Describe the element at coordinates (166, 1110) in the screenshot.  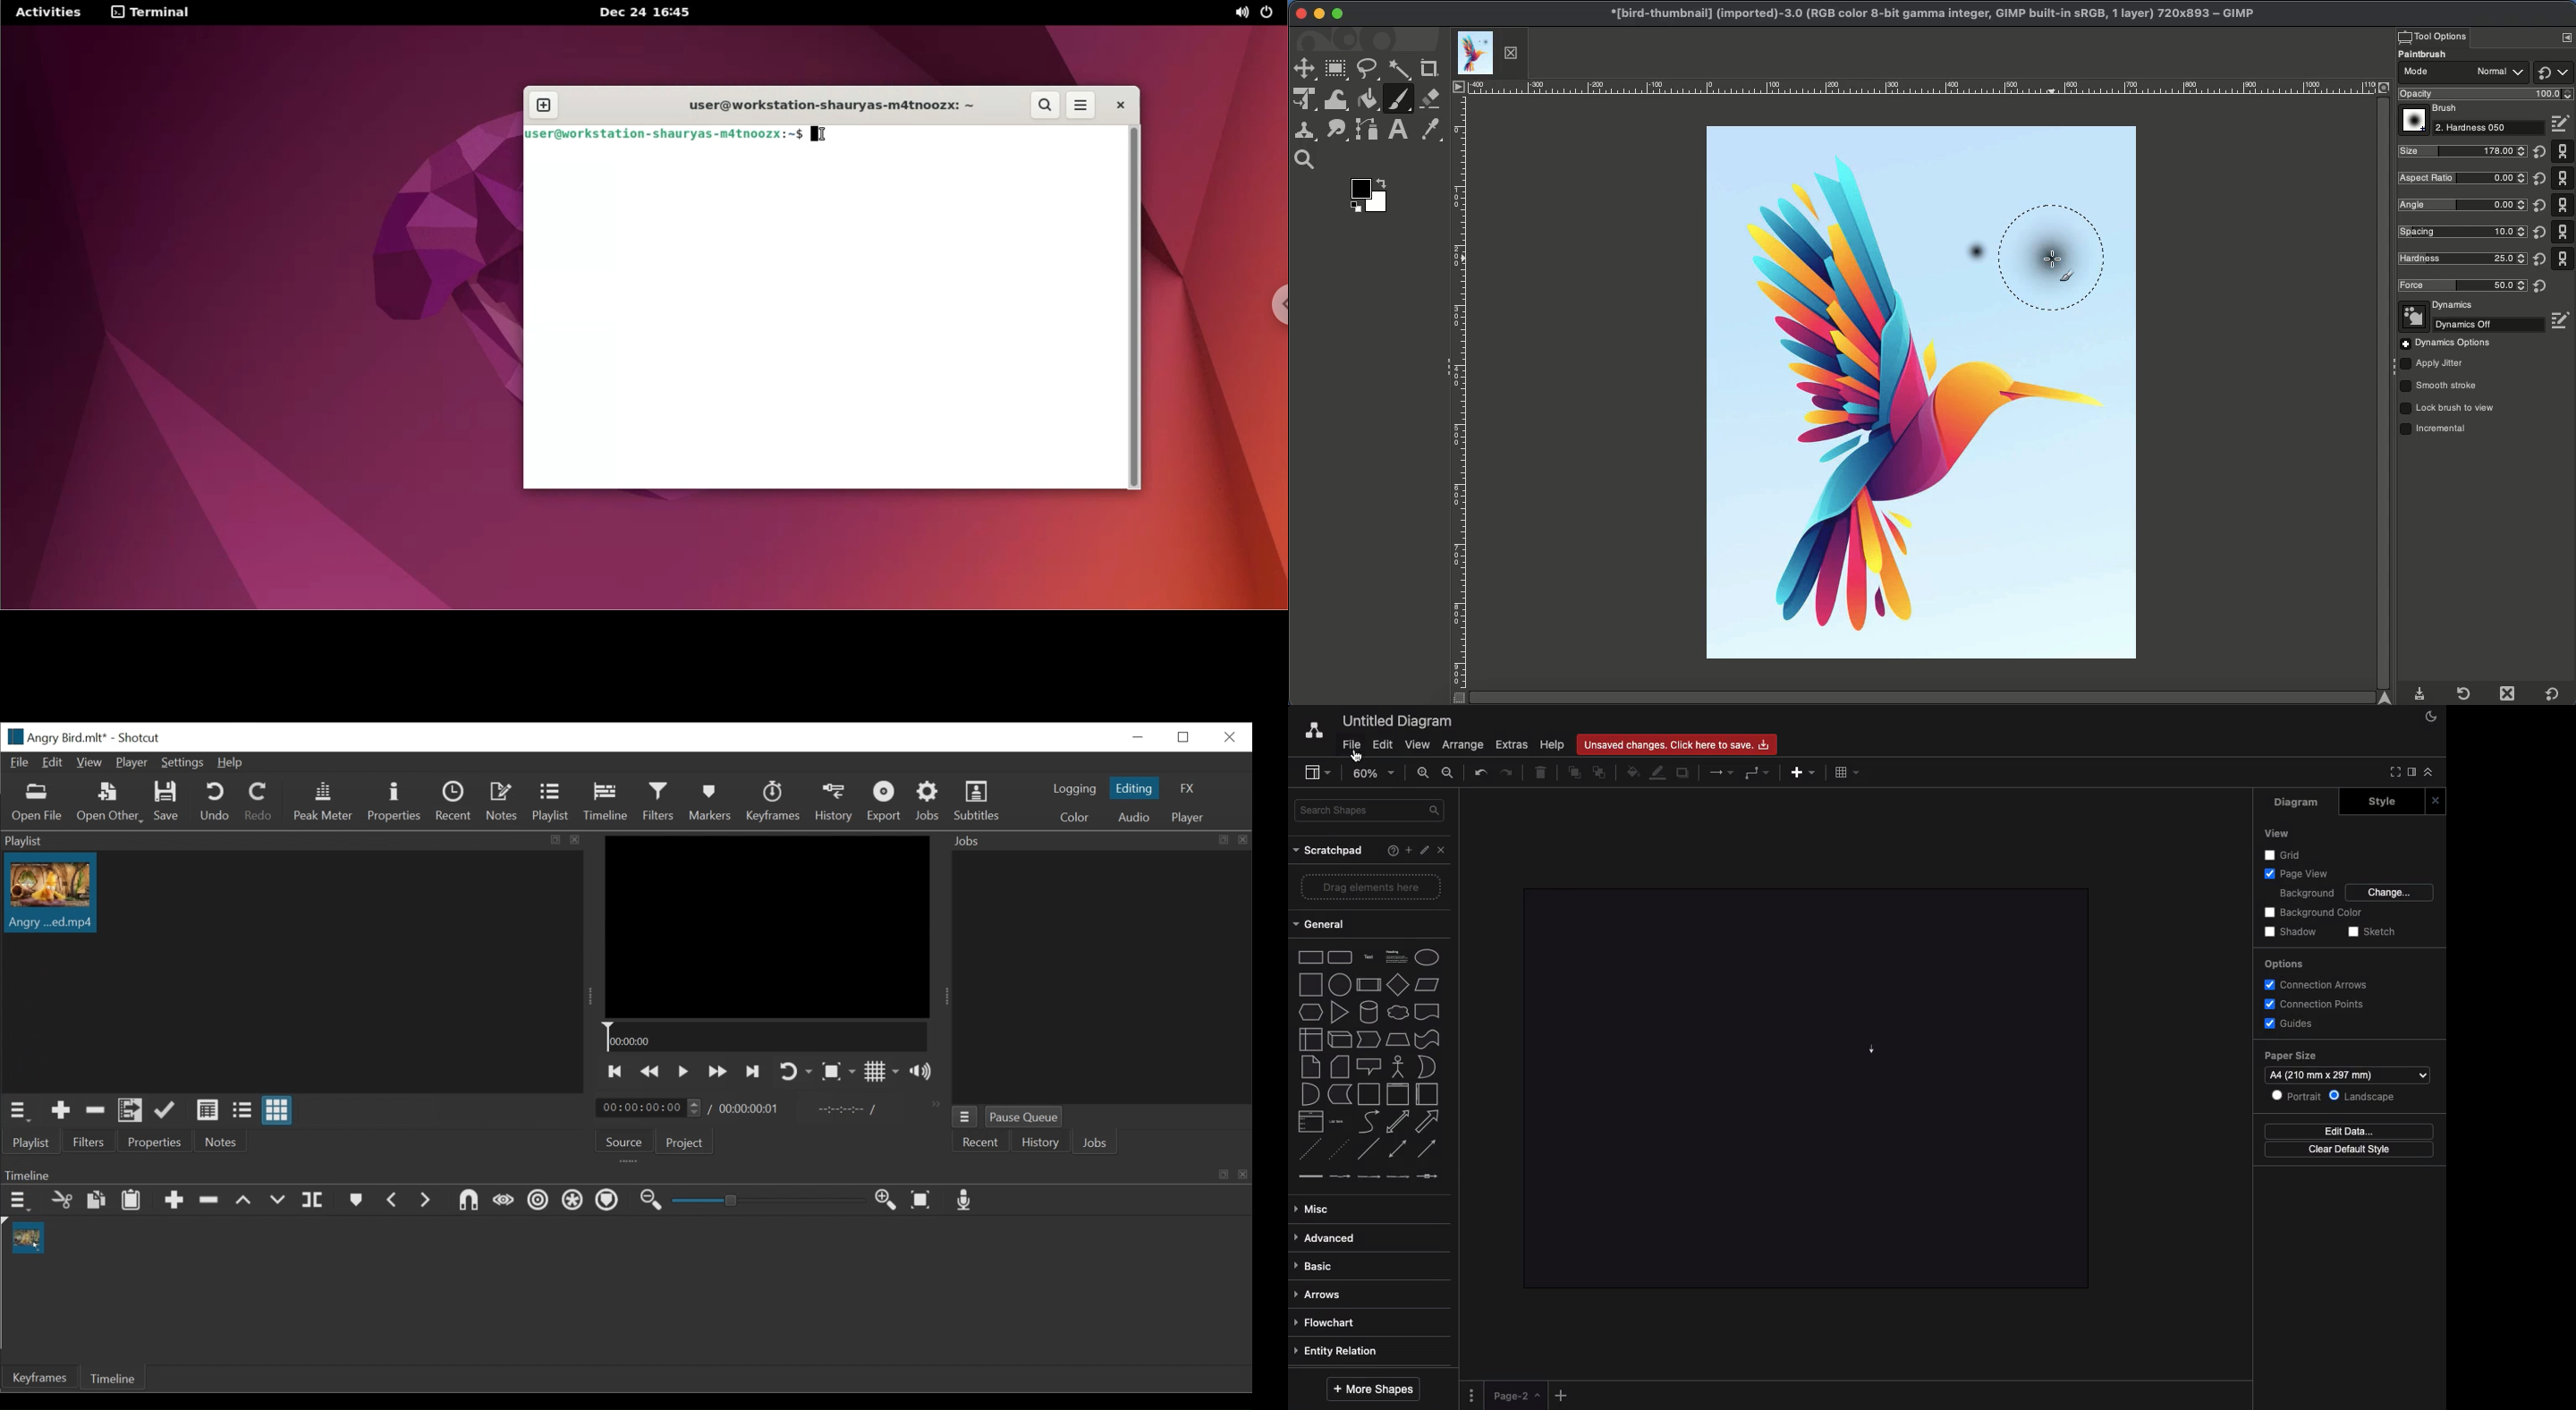
I see `Update` at that location.